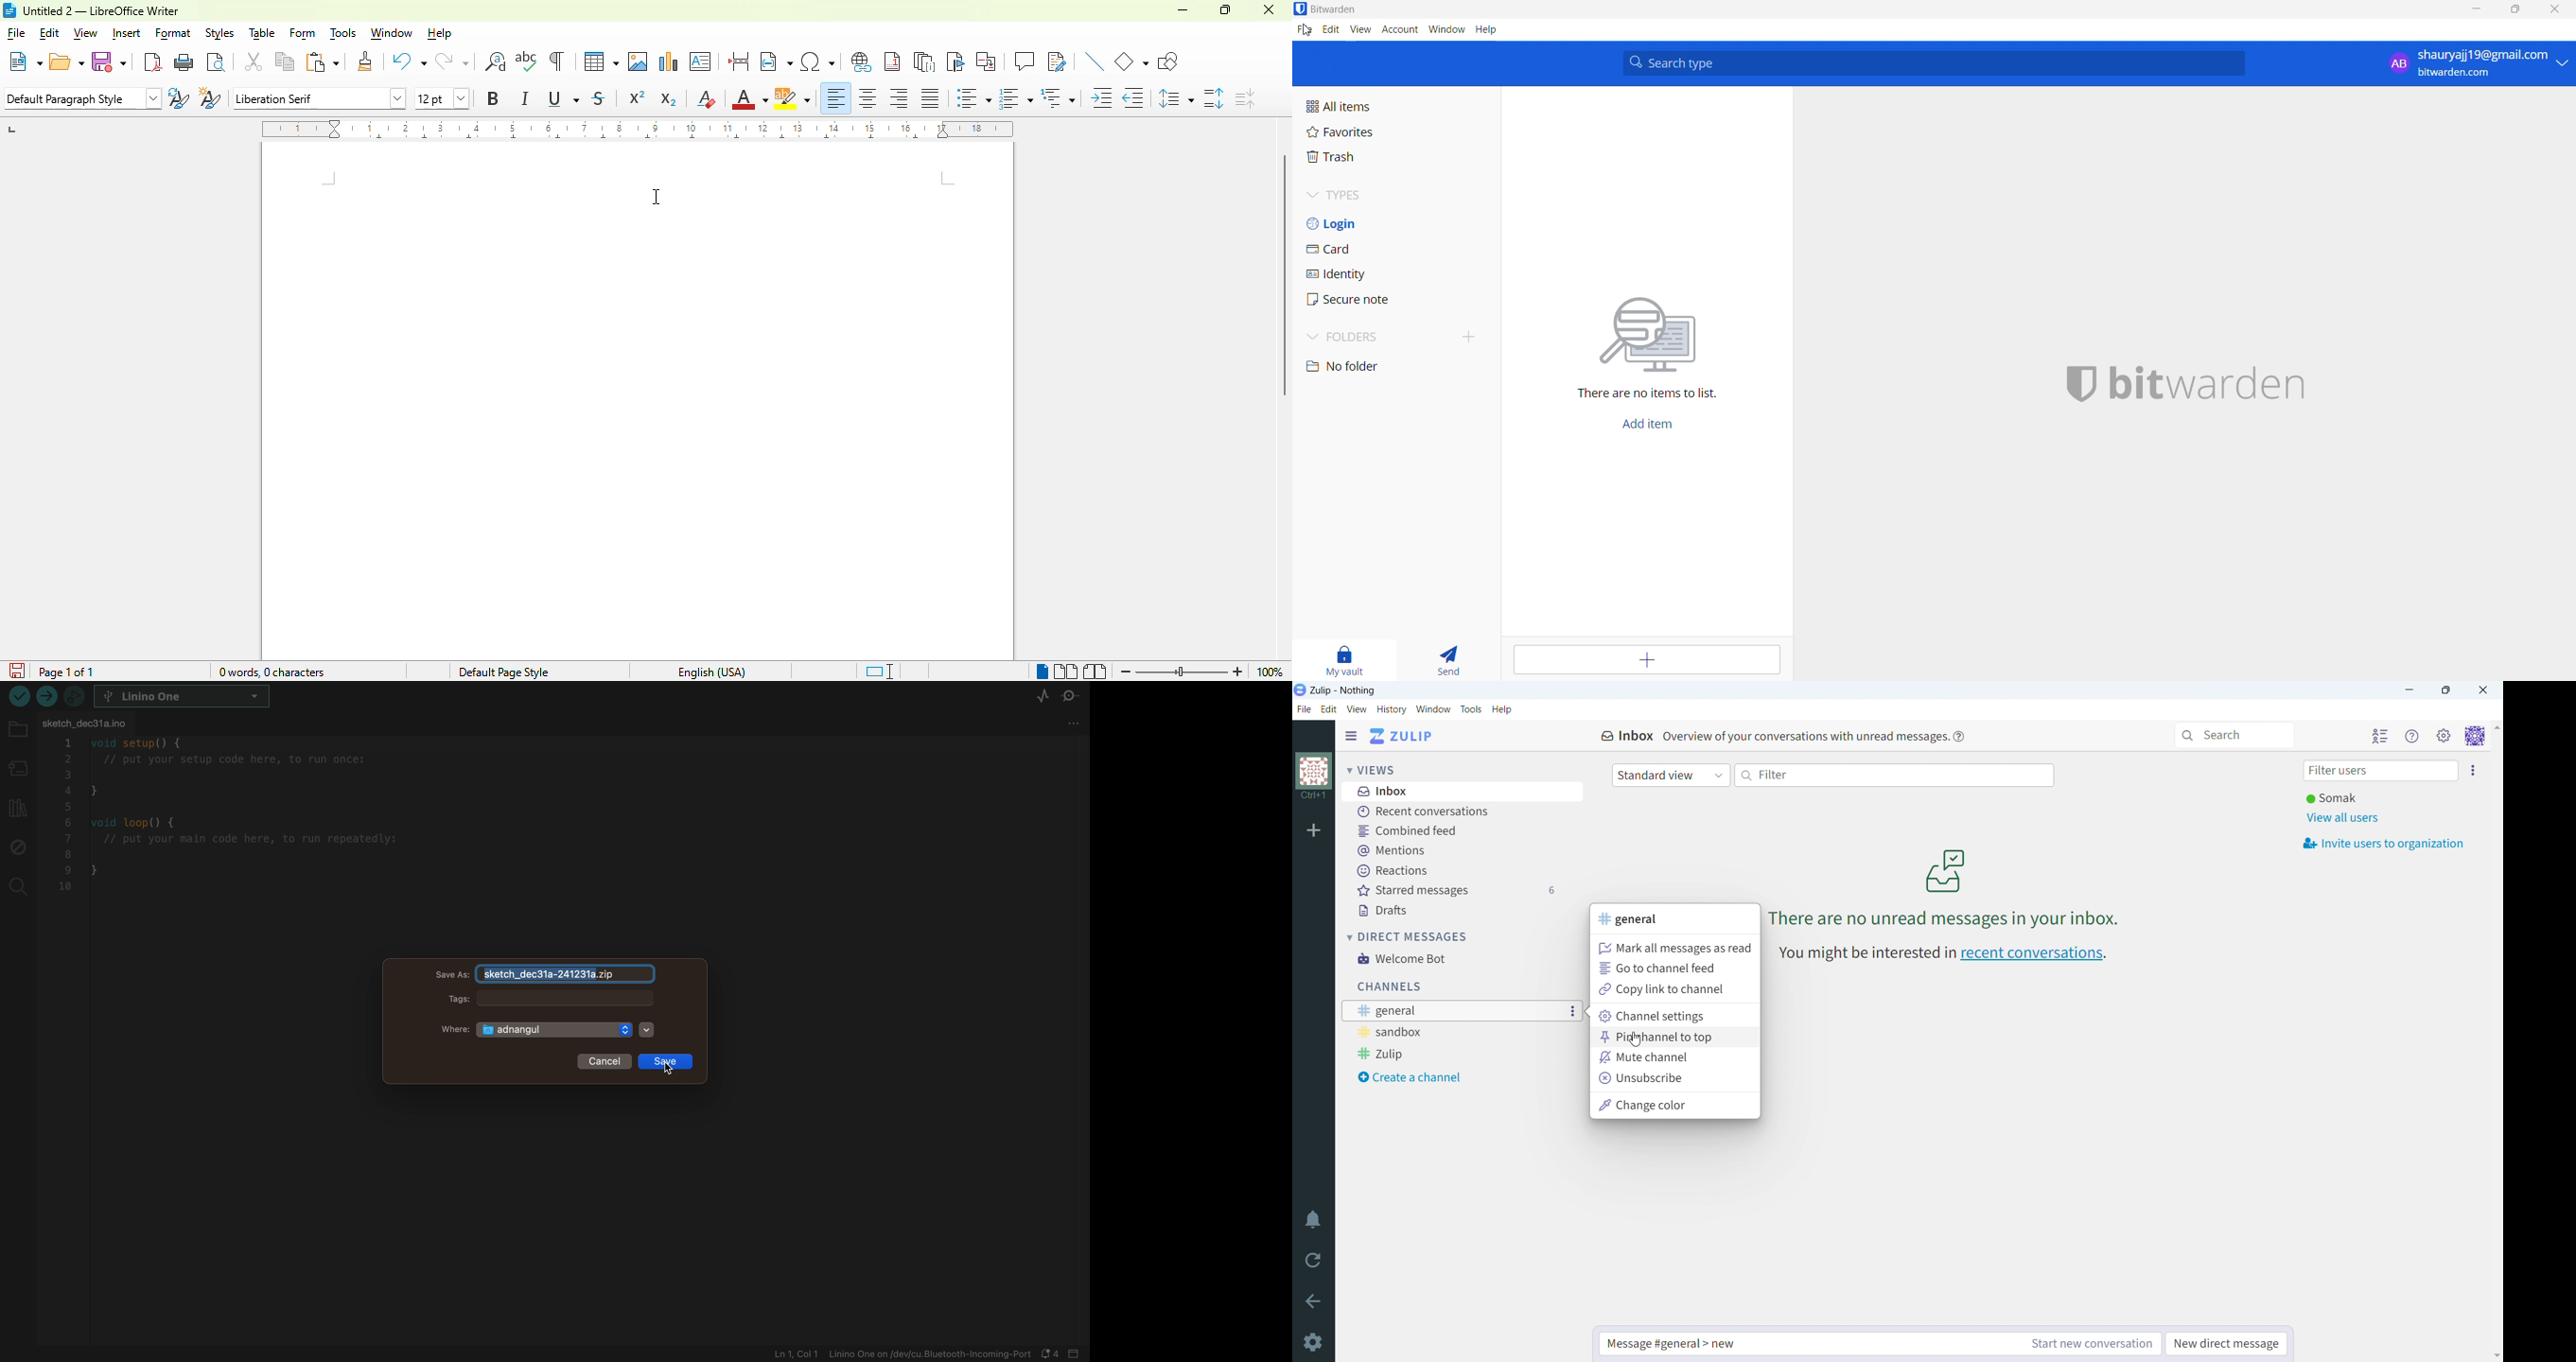  What do you see at coordinates (496, 61) in the screenshot?
I see `find and replace` at bounding box center [496, 61].